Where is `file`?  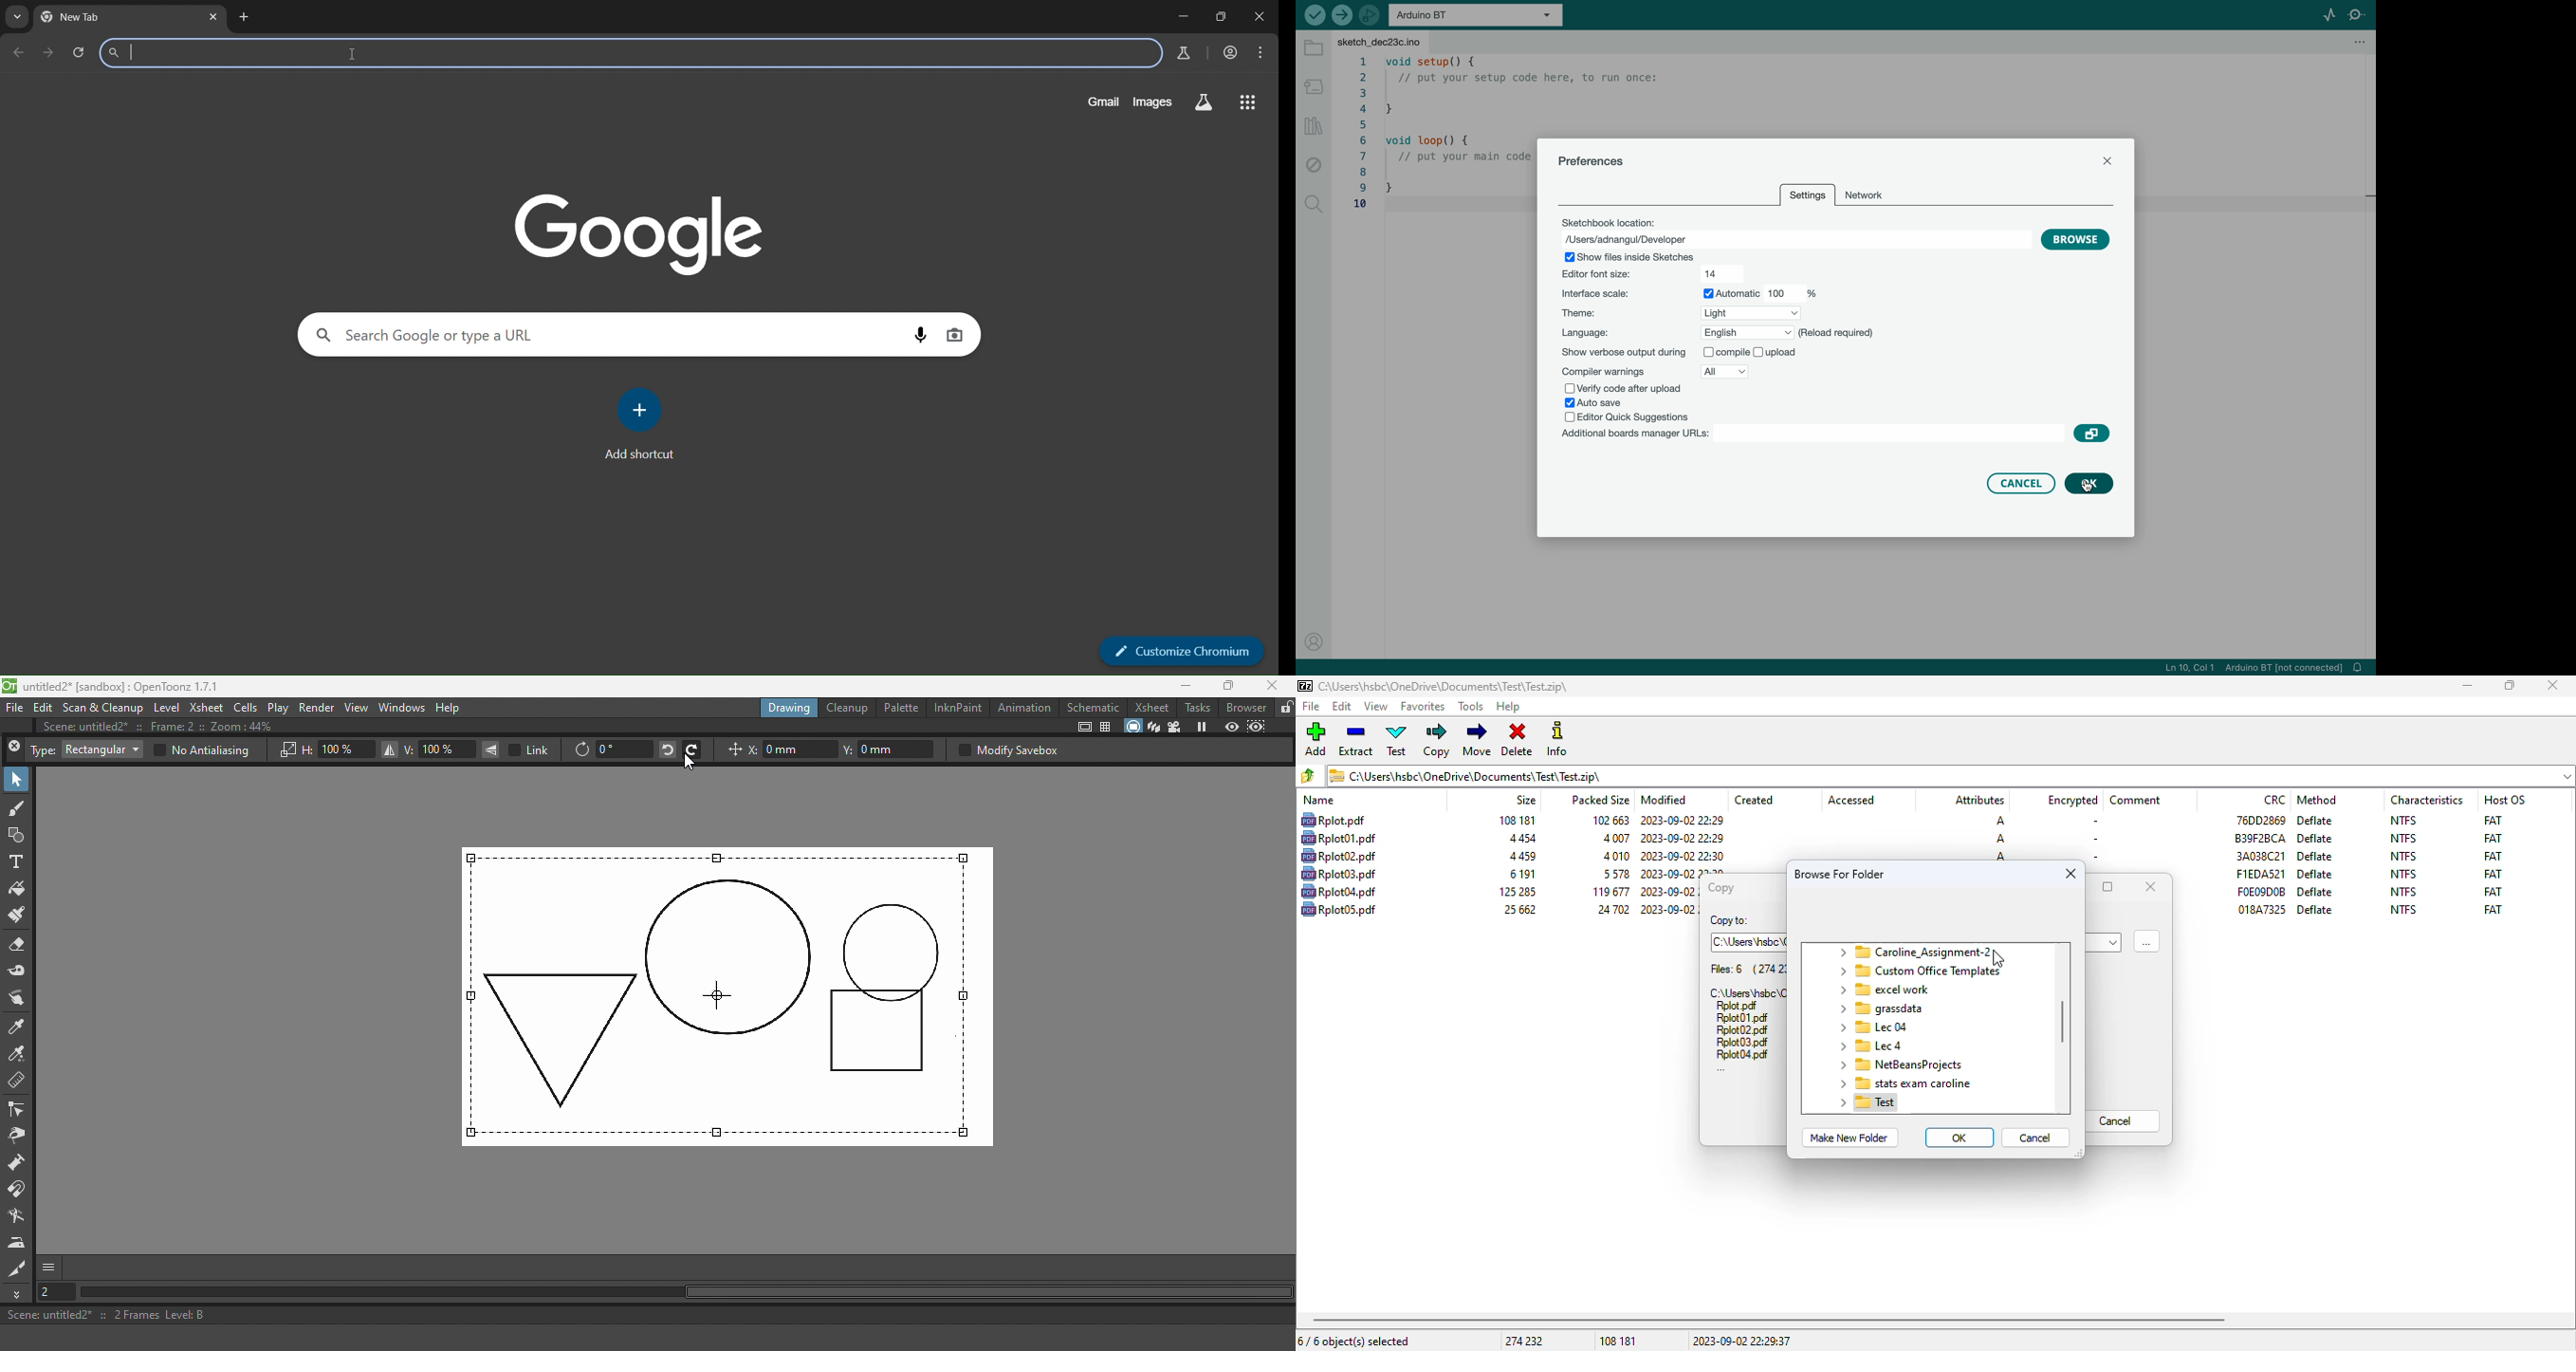 file is located at coordinates (1743, 1055).